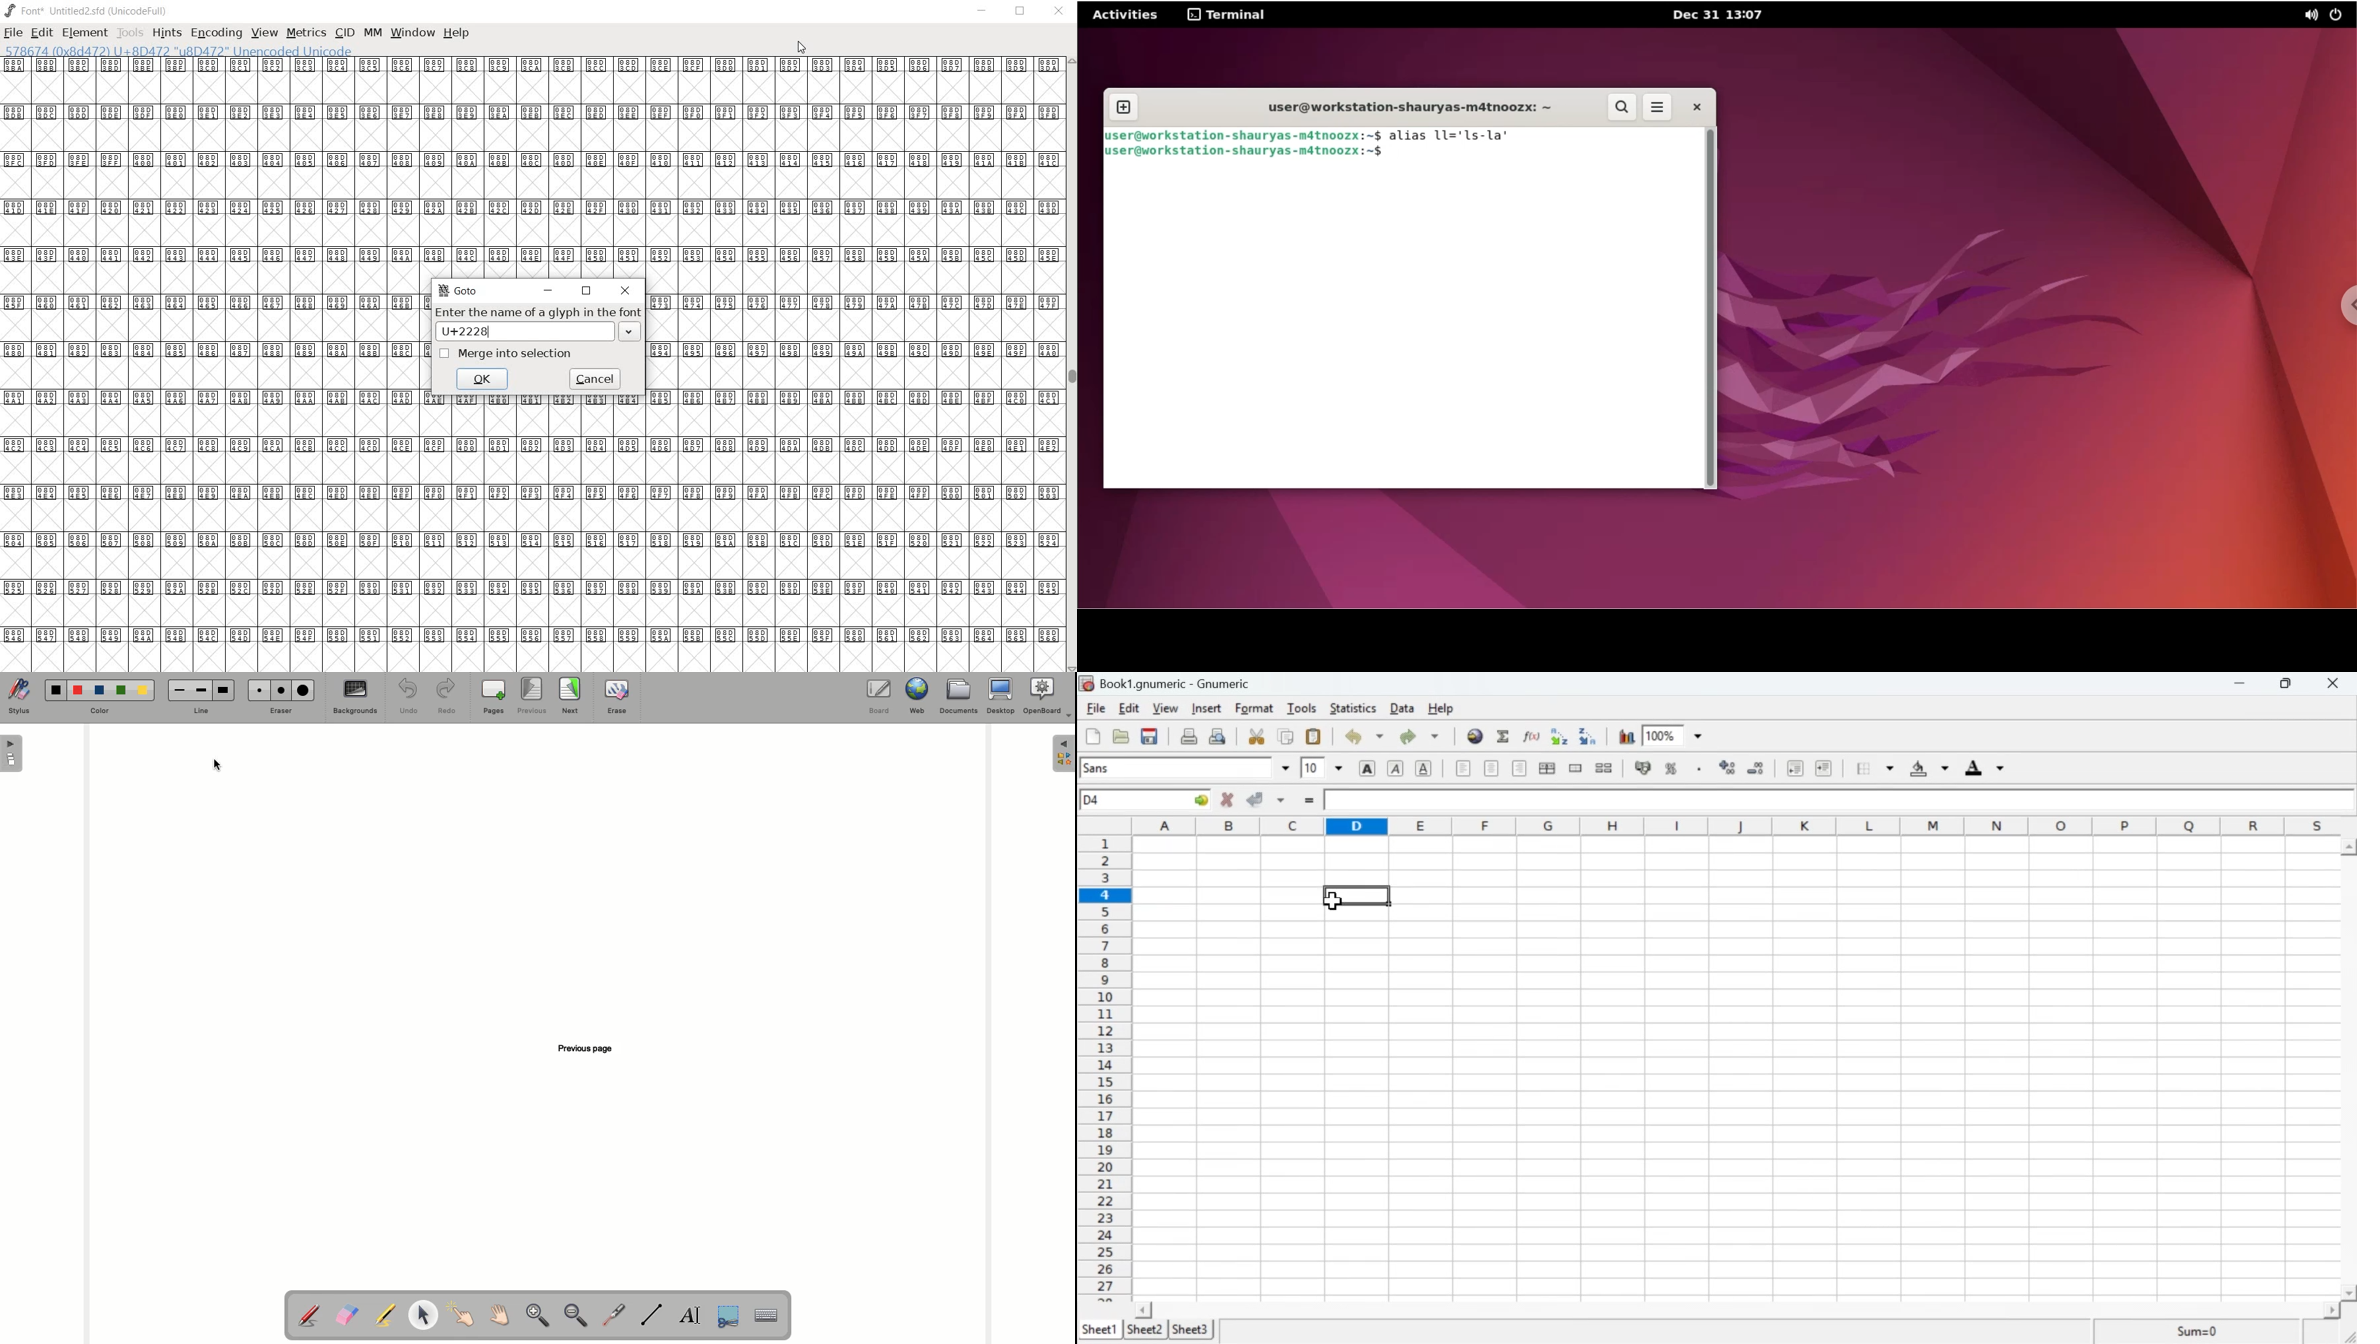 The image size is (2380, 1344). What do you see at coordinates (1091, 736) in the screenshot?
I see `Create new workbook` at bounding box center [1091, 736].